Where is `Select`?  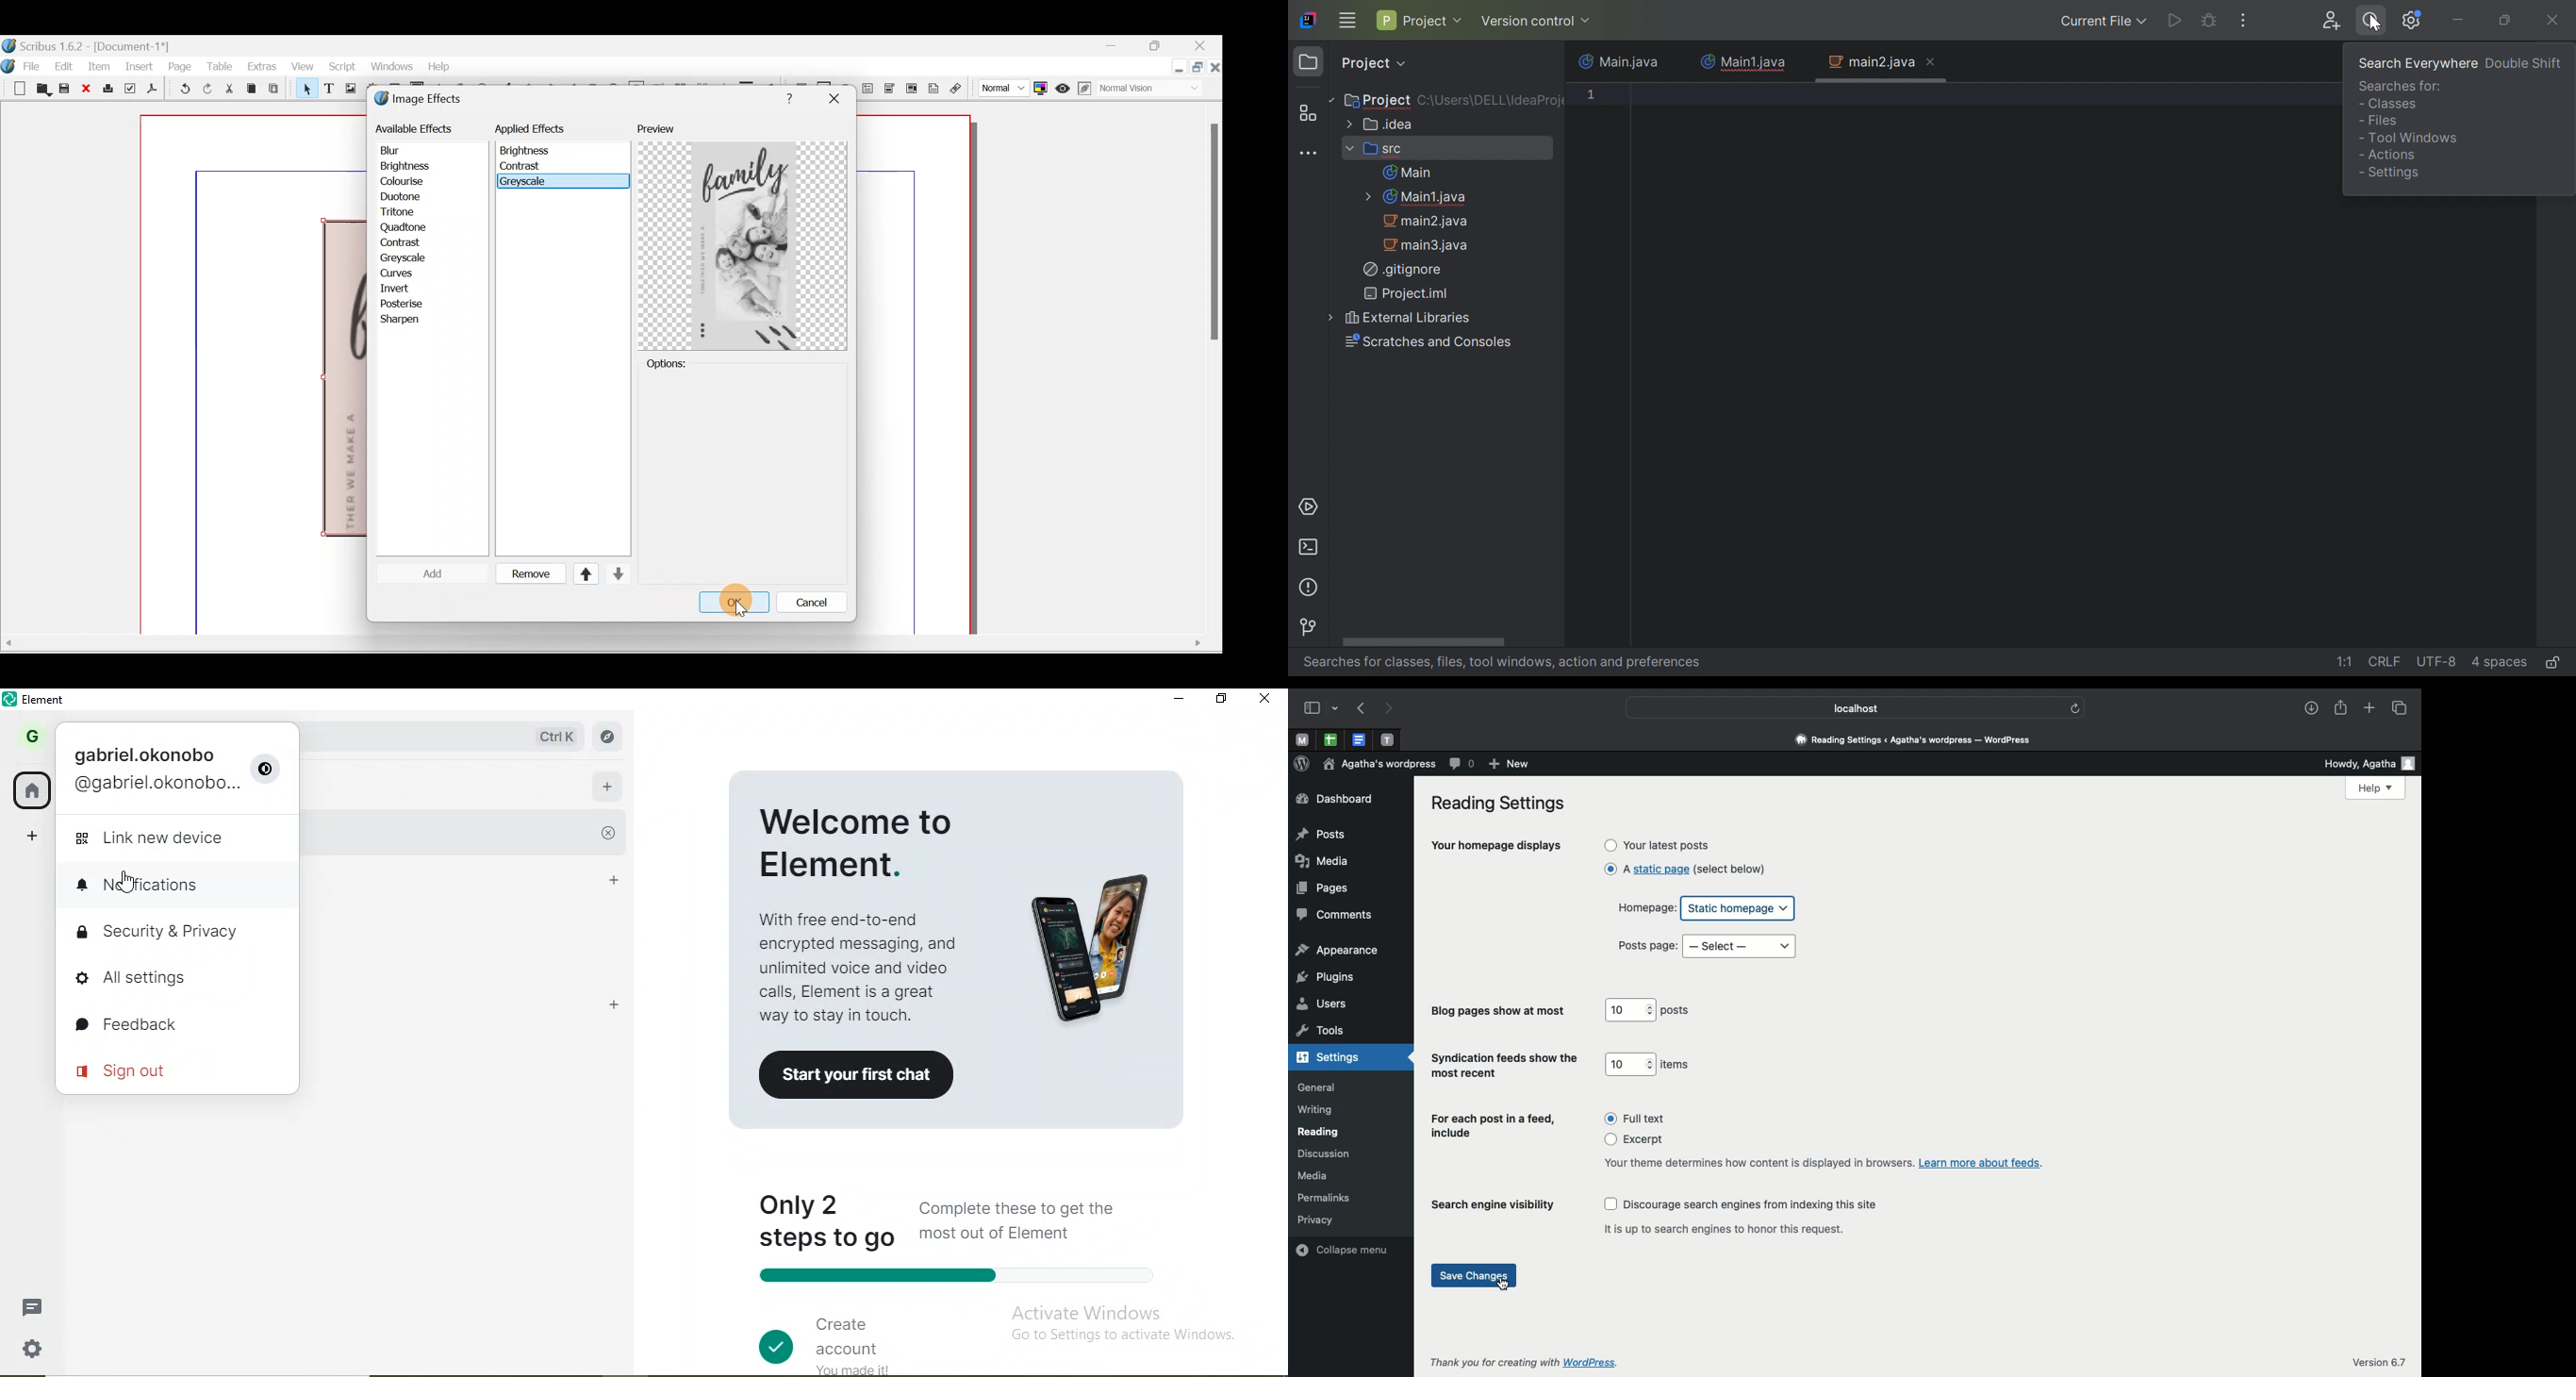 Select is located at coordinates (1740, 947).